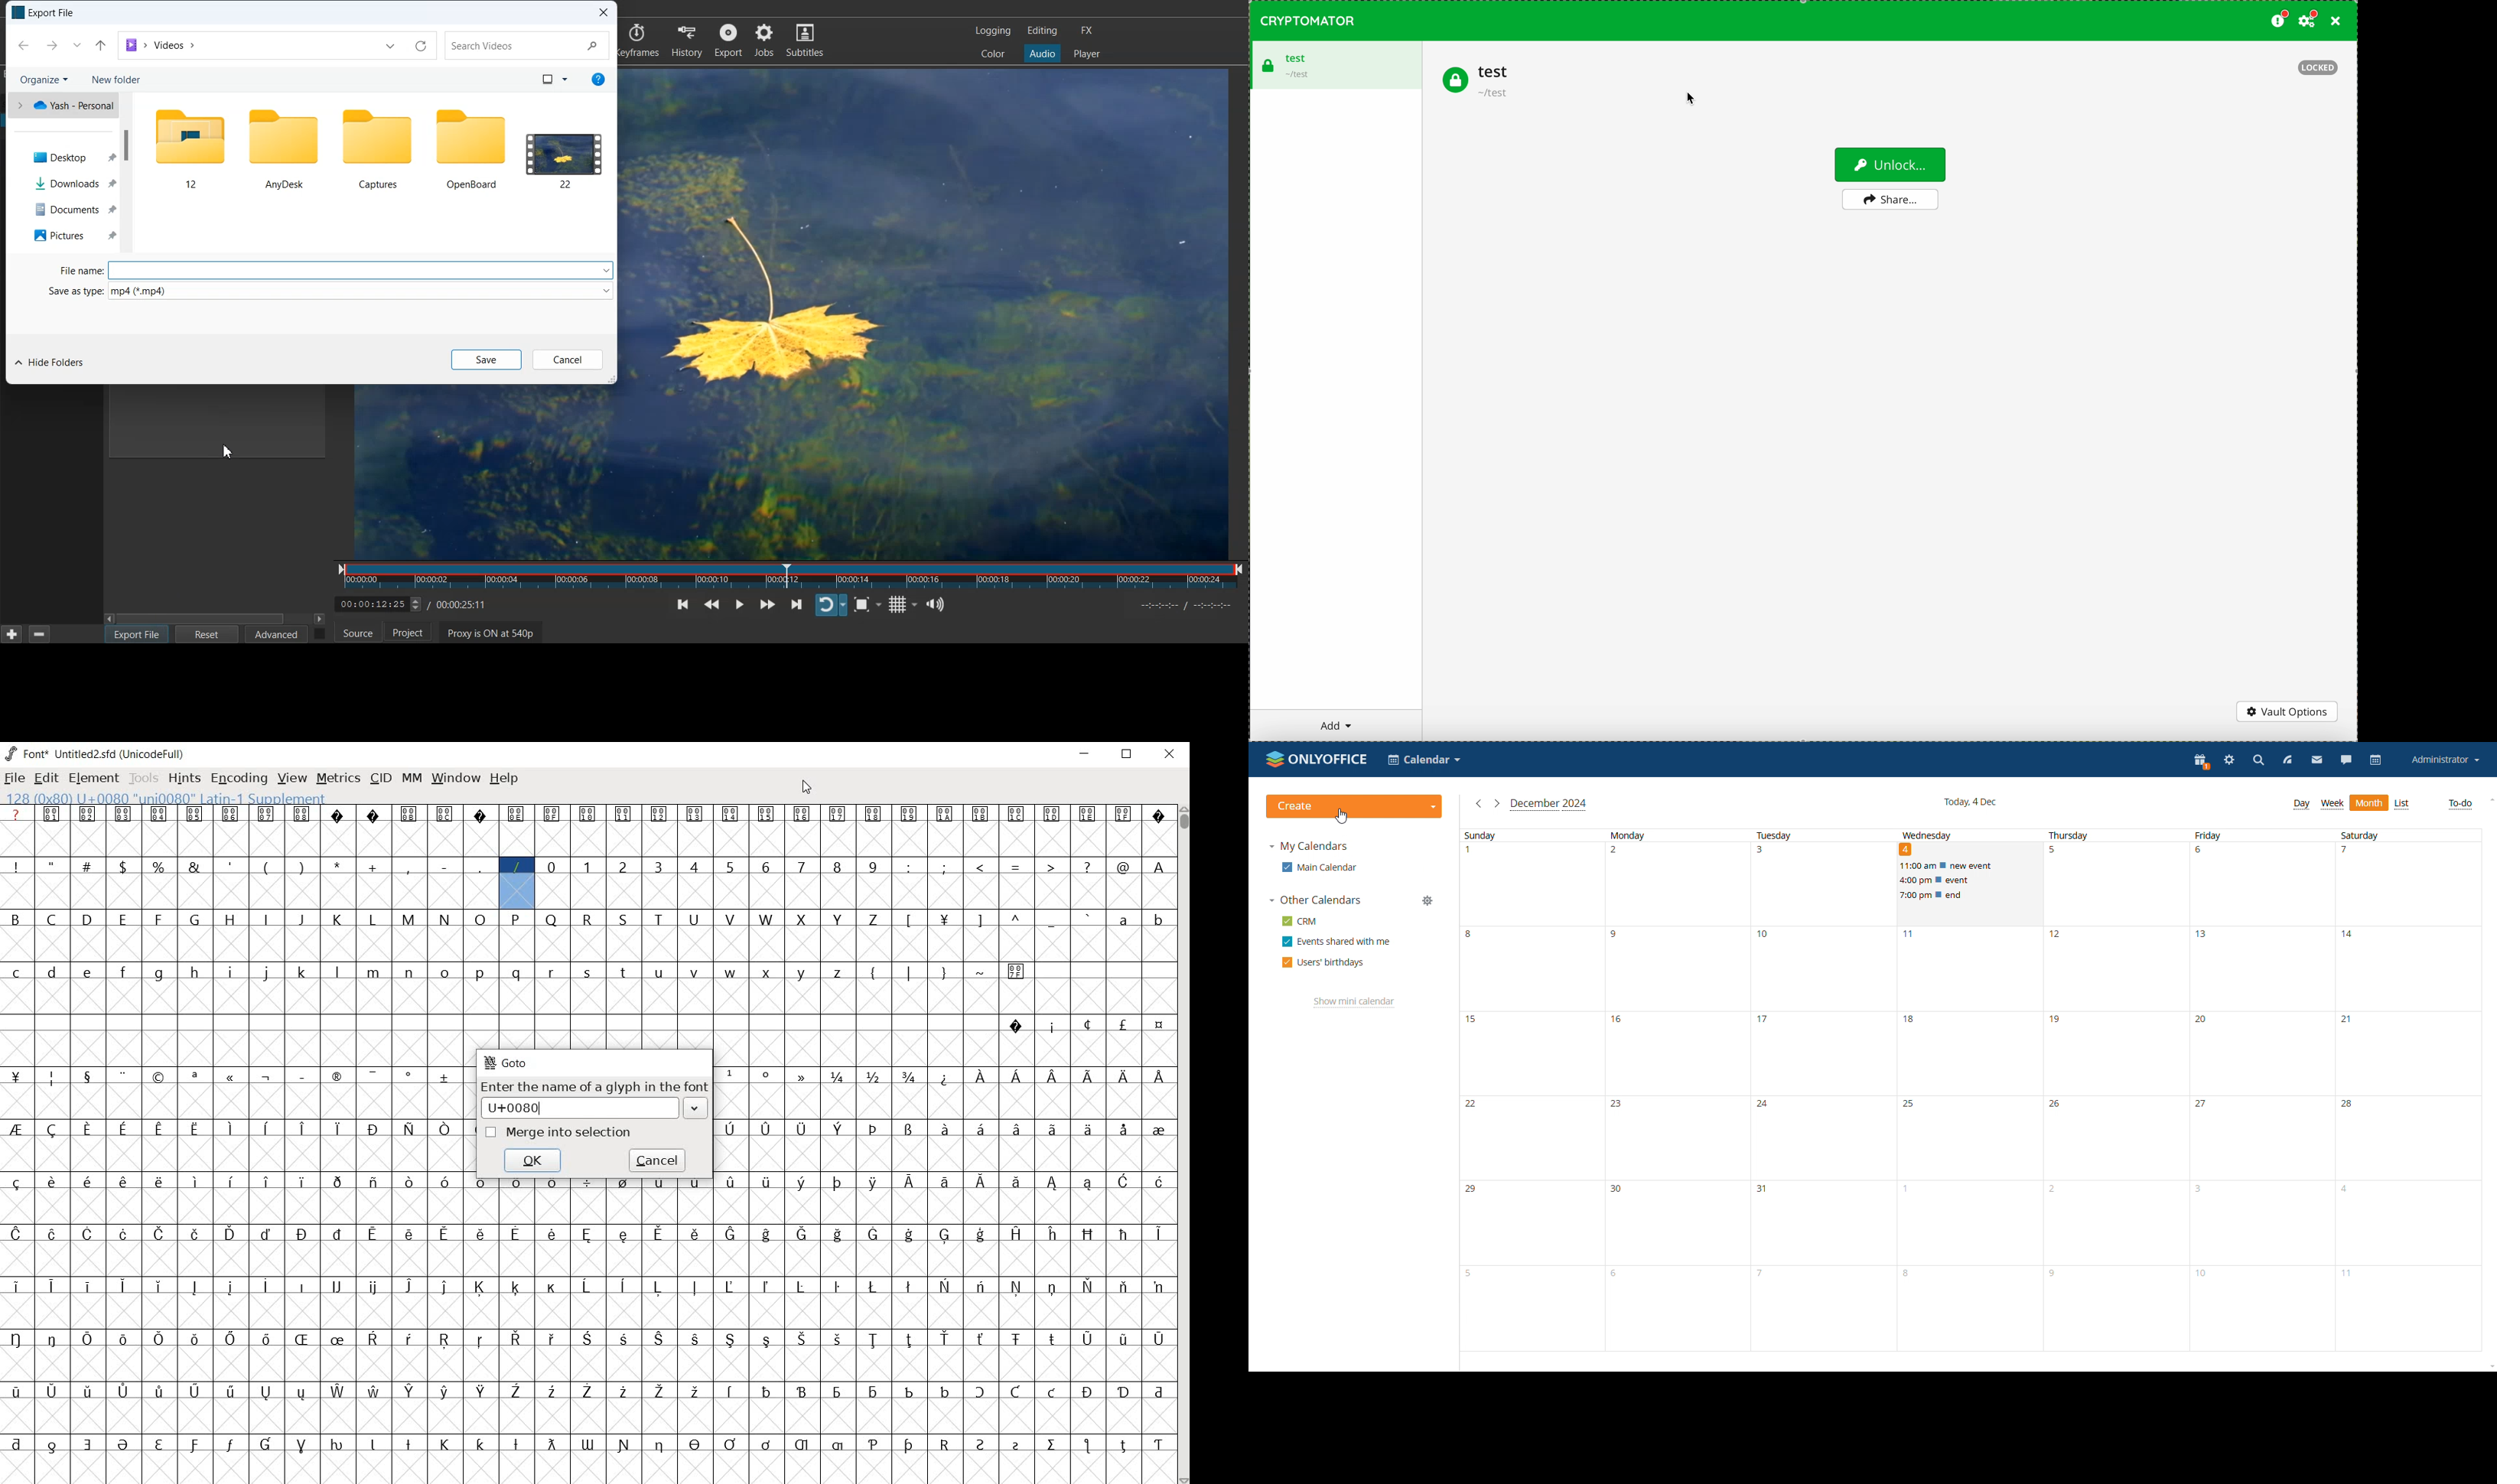  Describe the element at coordinates (52, 1391) in the screenshot. I see `glyph` at that location.